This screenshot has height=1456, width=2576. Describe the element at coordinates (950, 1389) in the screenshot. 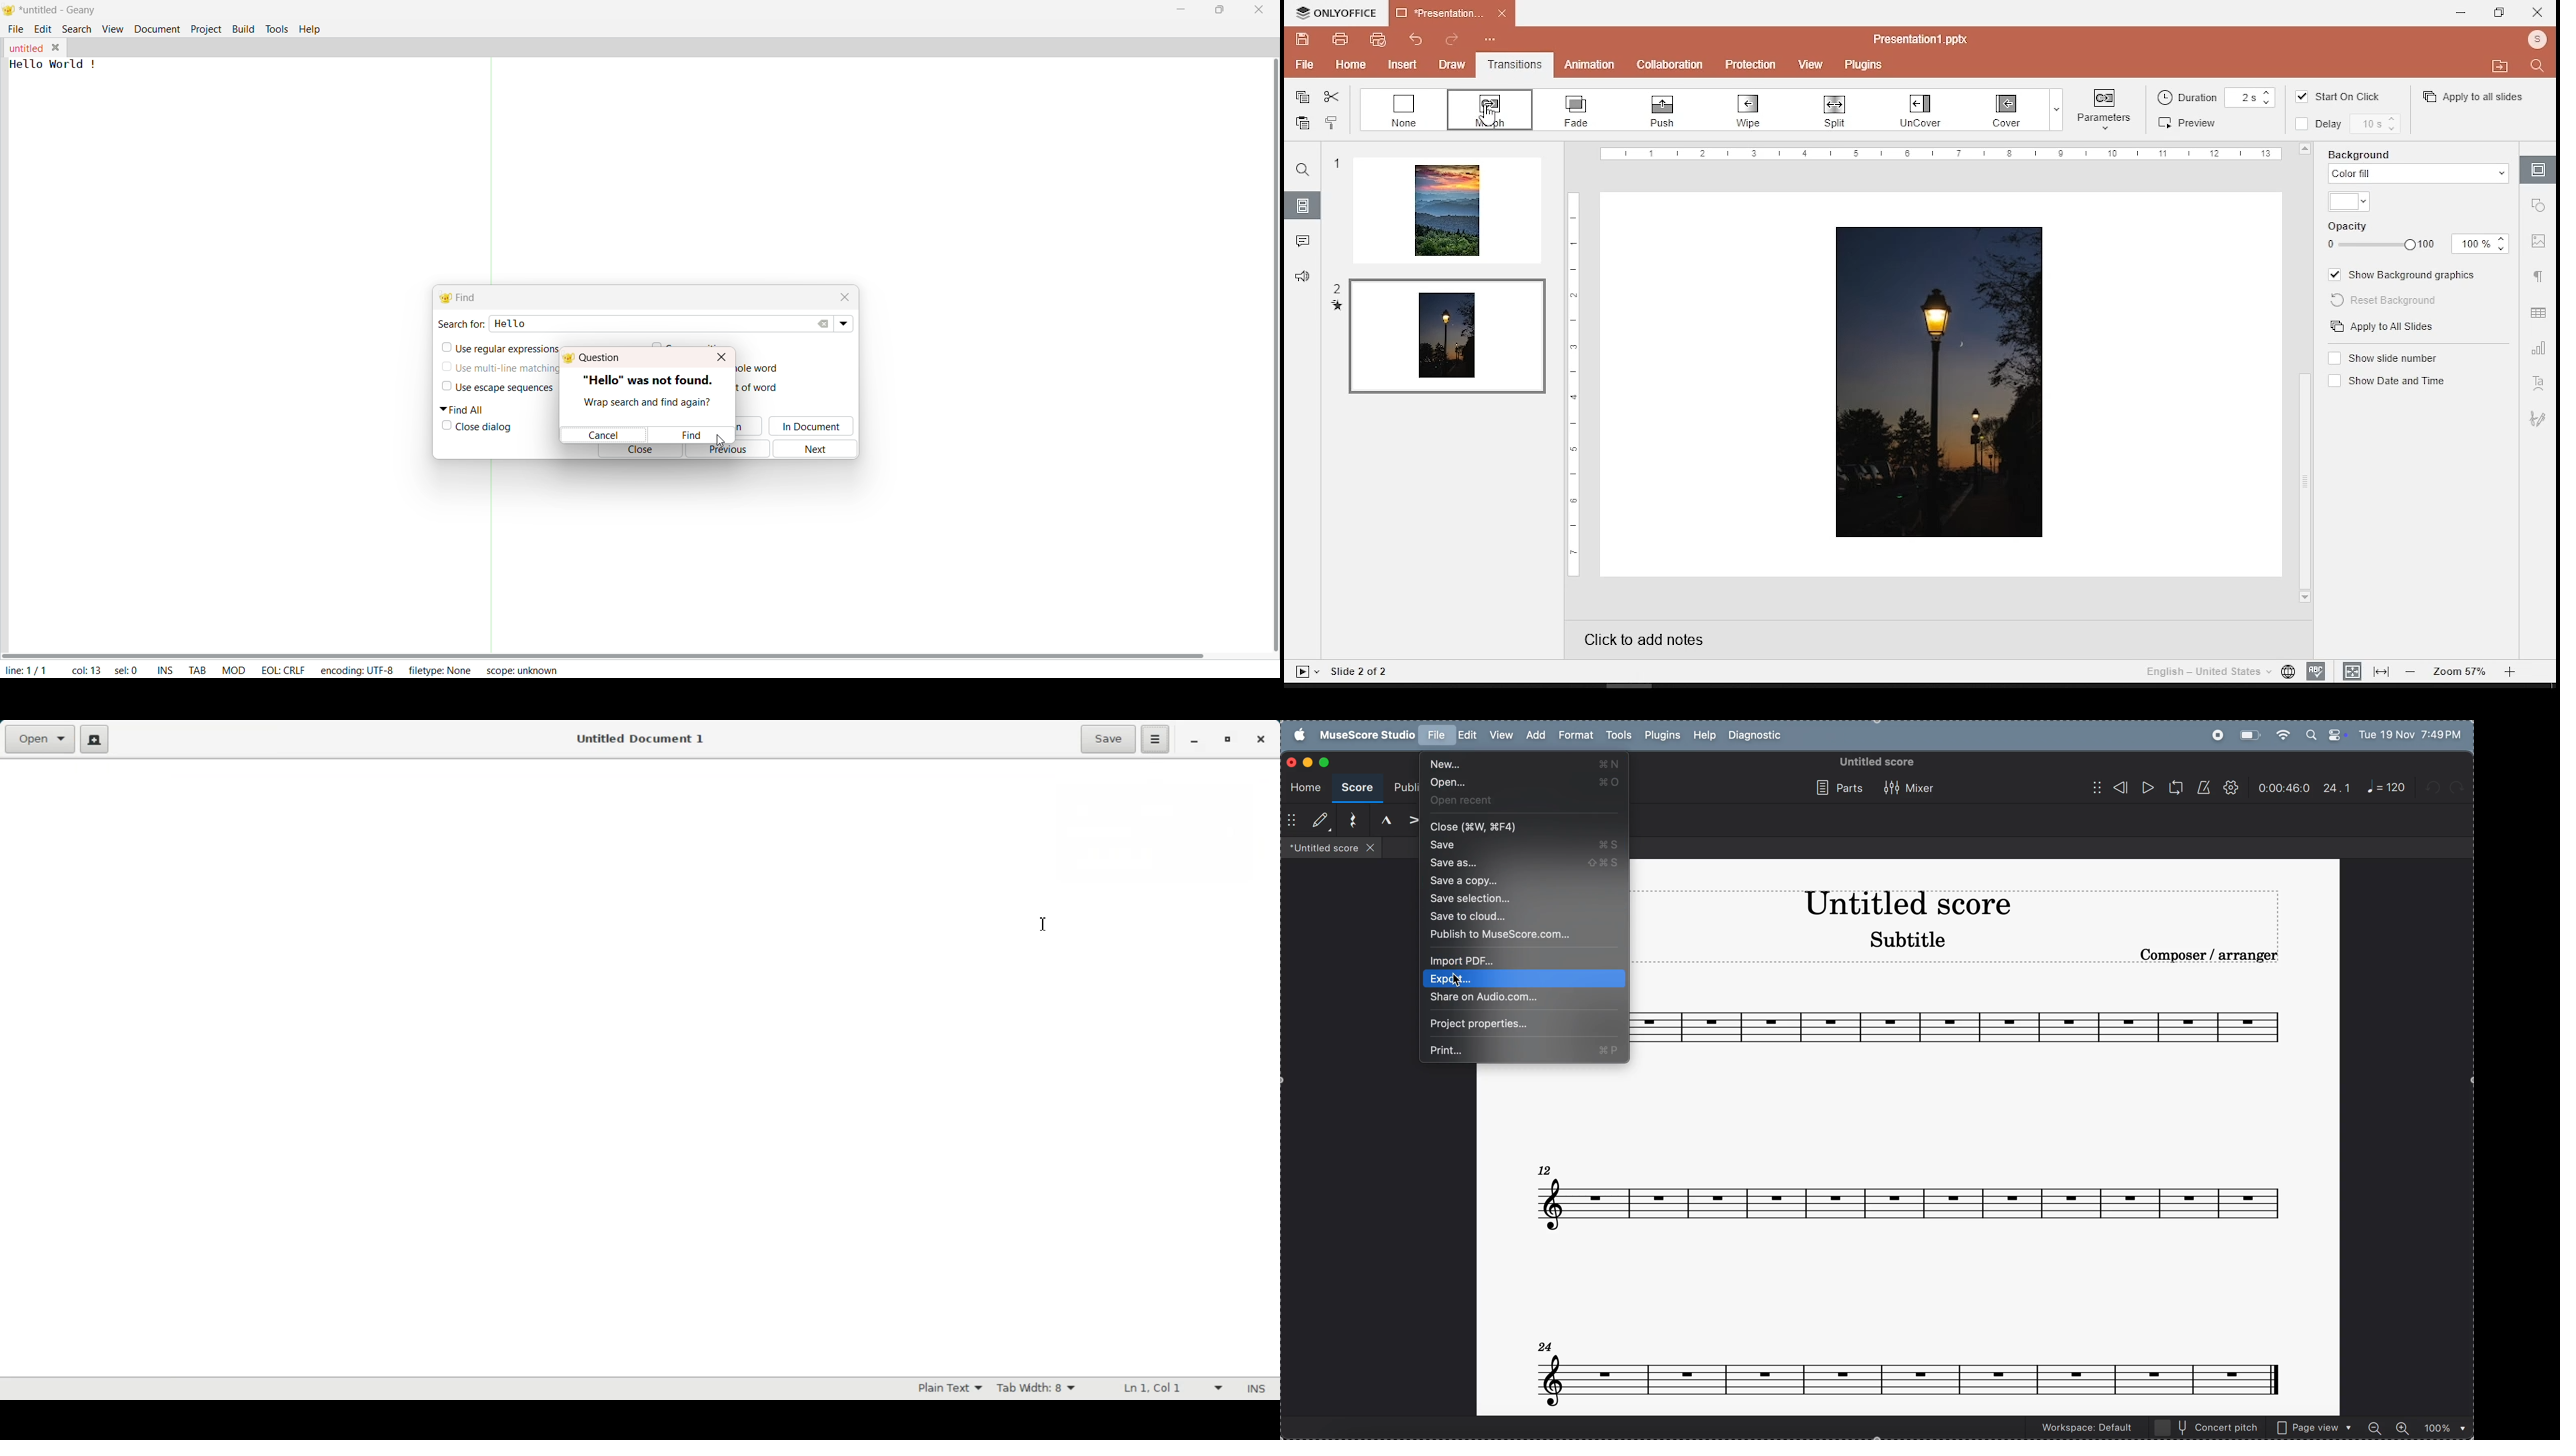

I see `Highlighting Mode` at that location.